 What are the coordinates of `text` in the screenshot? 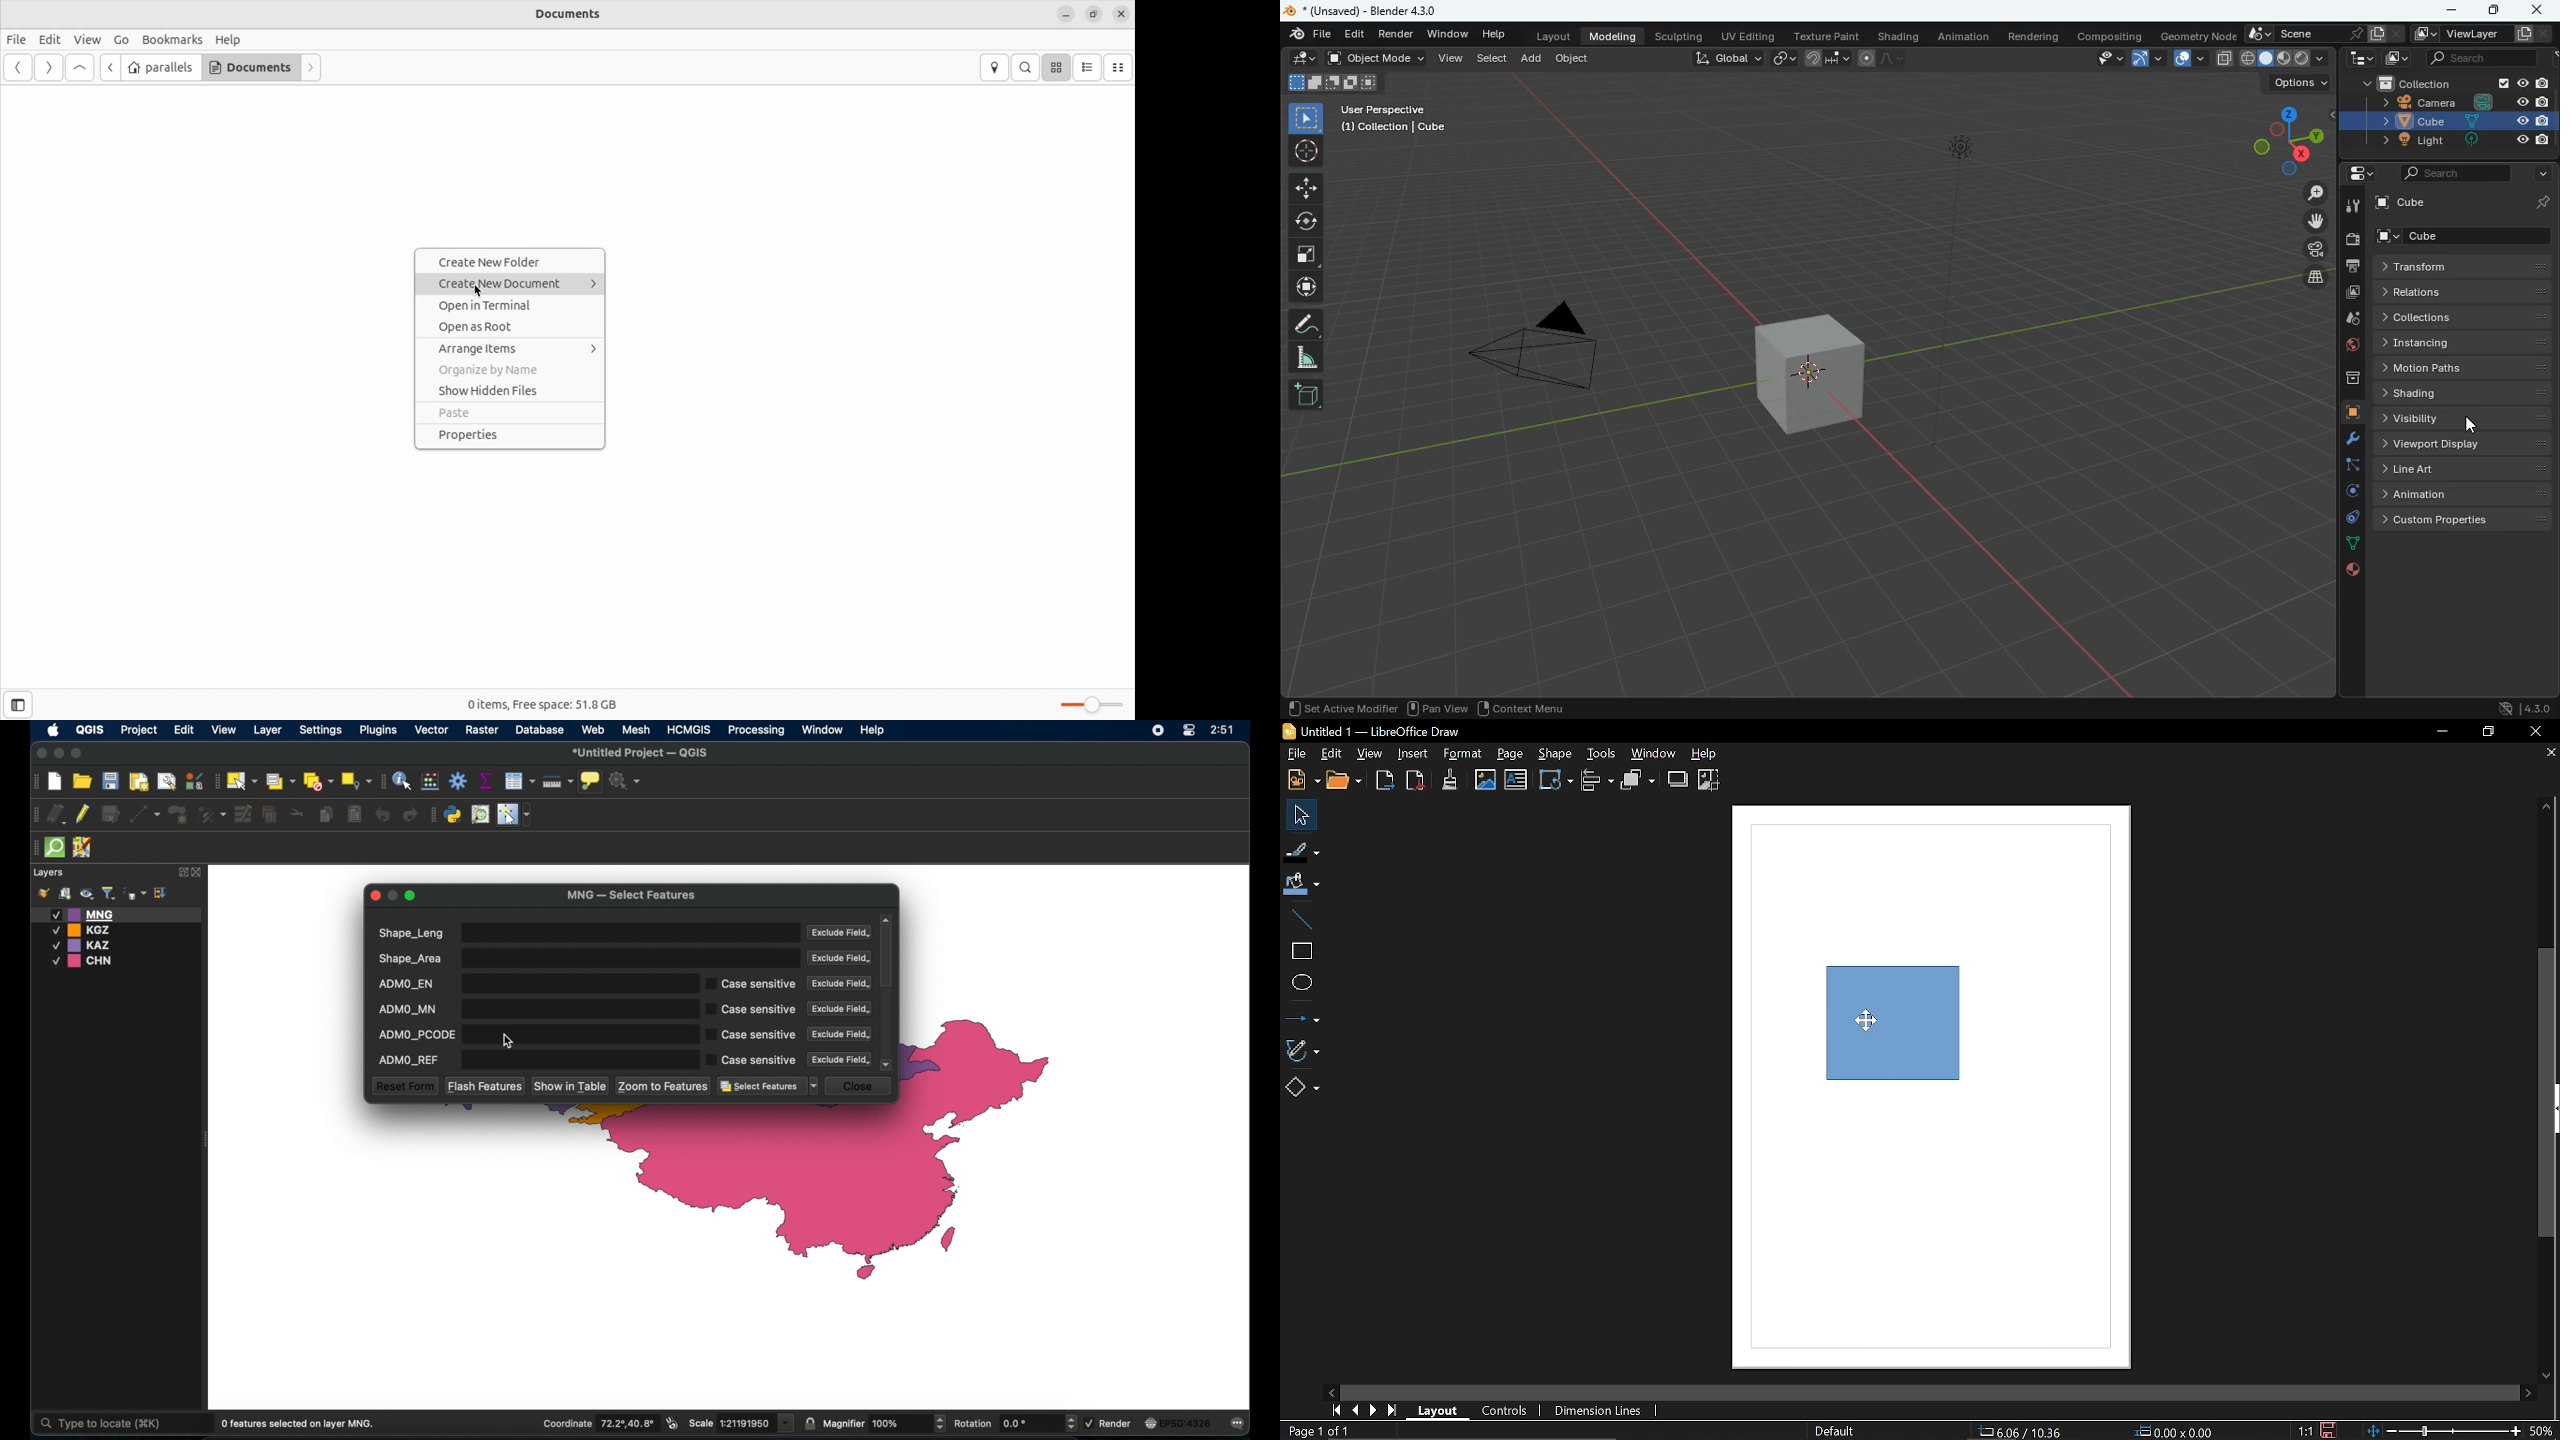 It's located at (1395, 118).